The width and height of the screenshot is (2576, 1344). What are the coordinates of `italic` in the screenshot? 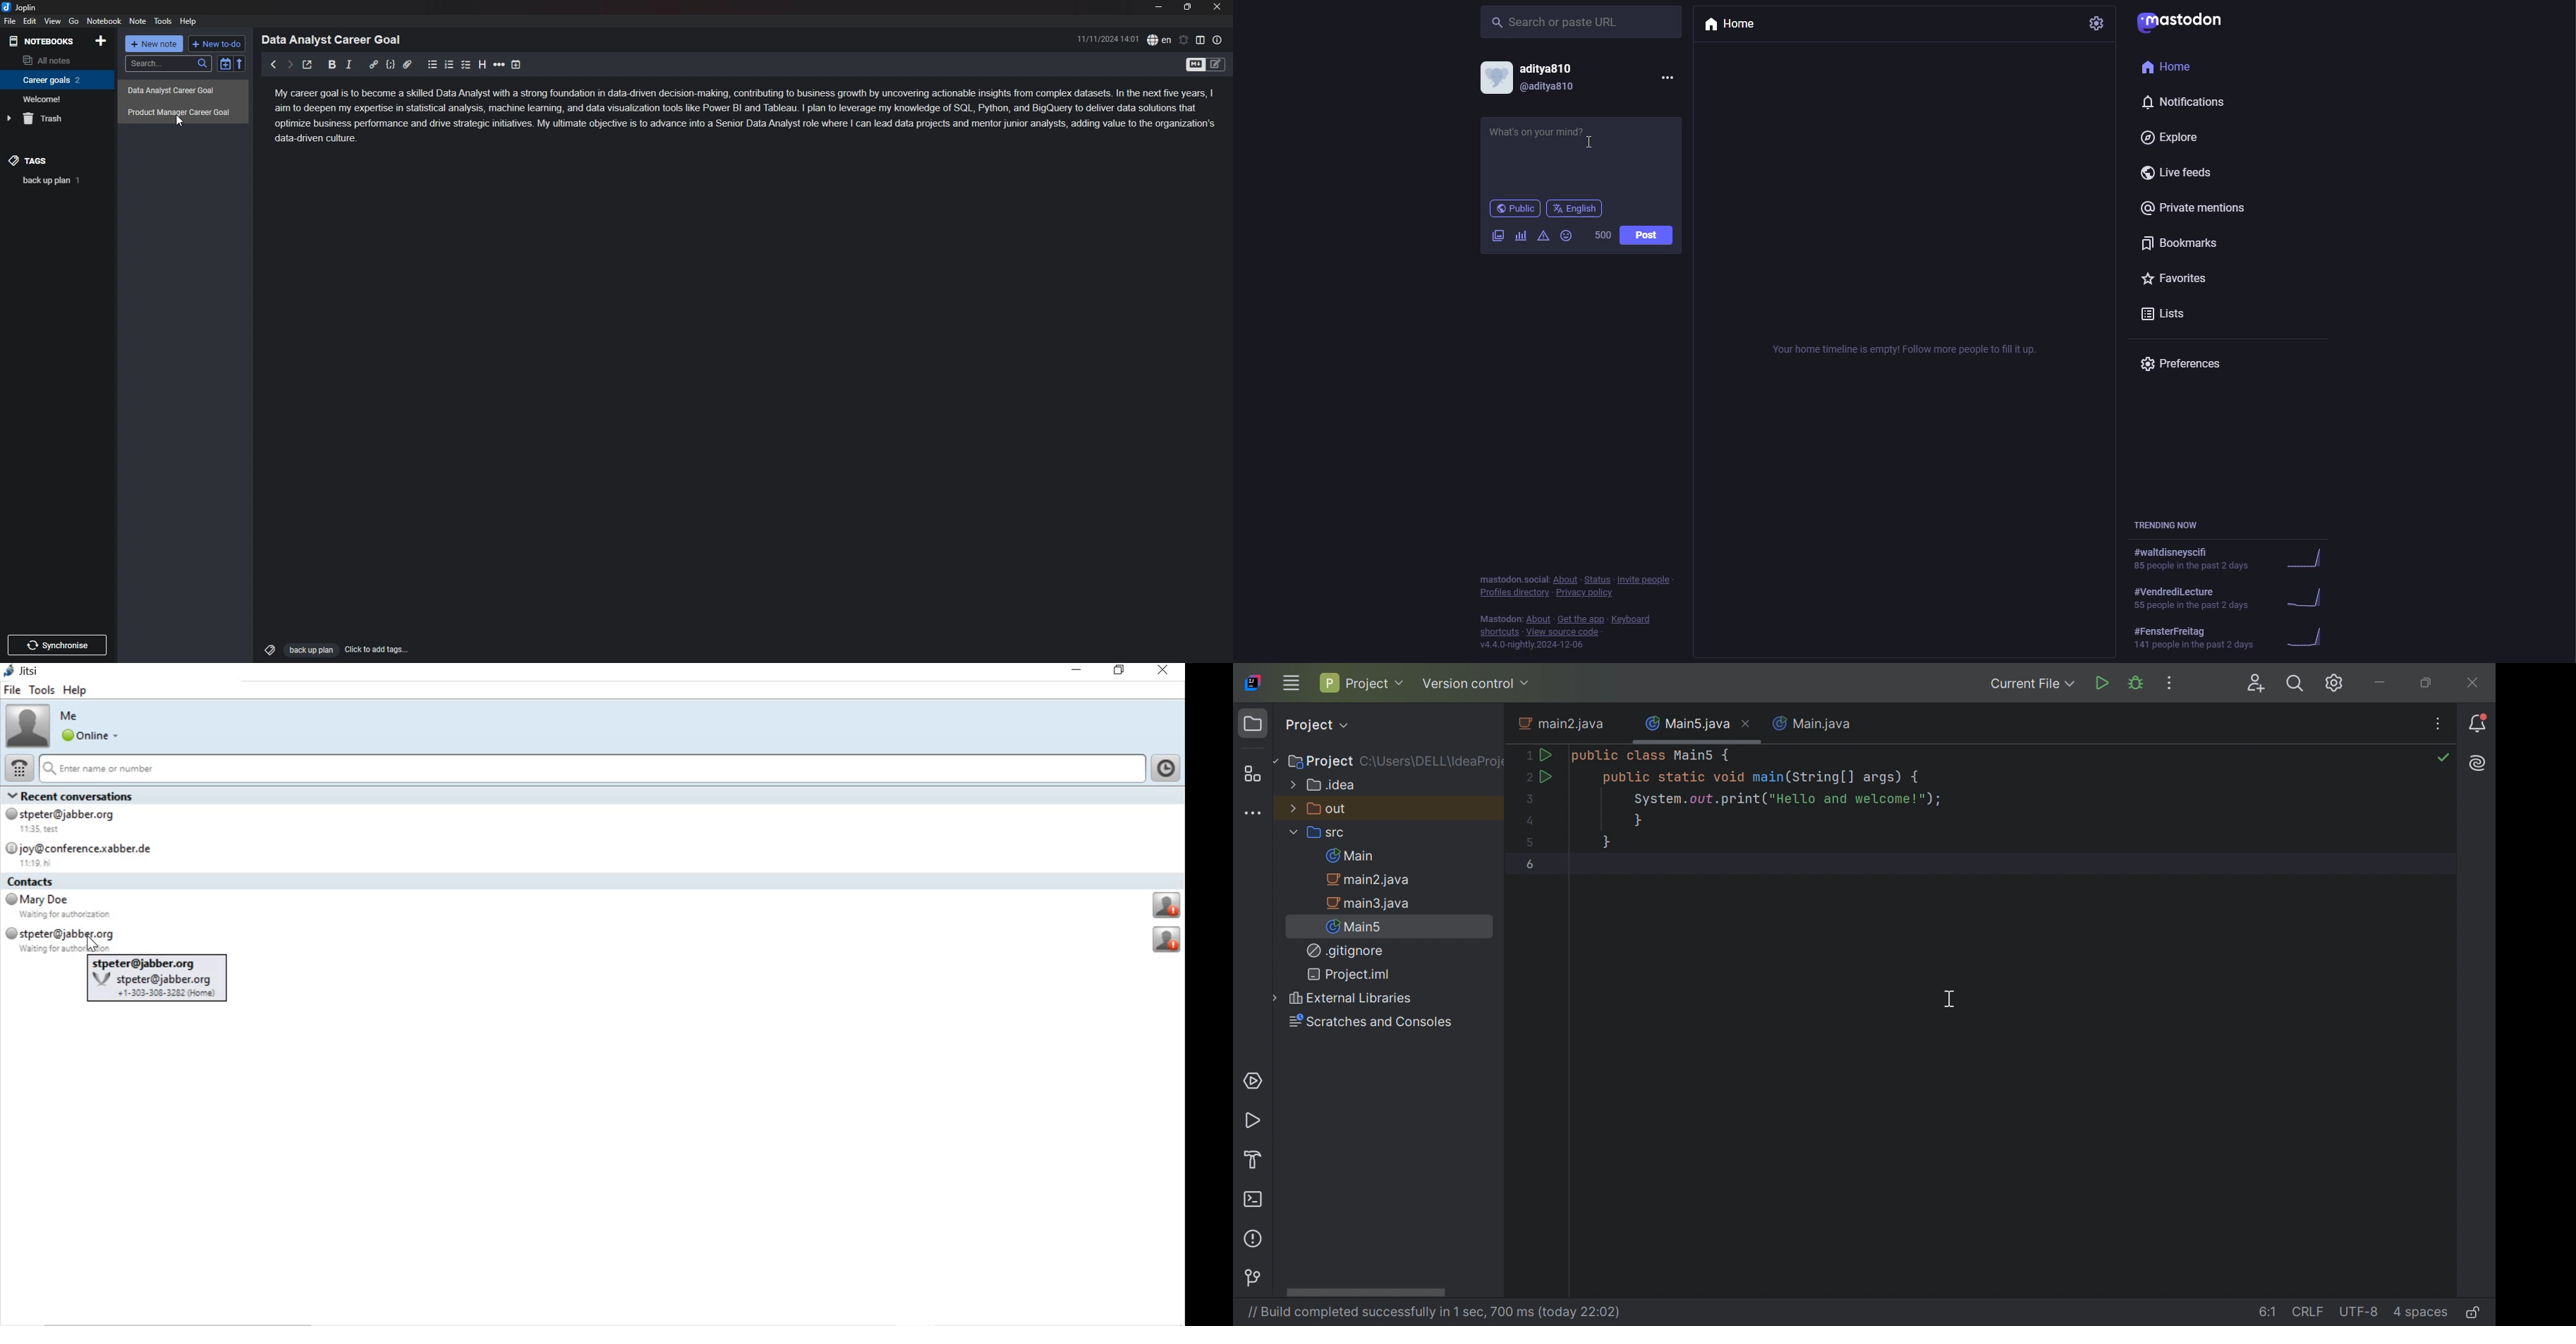 It's located at (349, 65).